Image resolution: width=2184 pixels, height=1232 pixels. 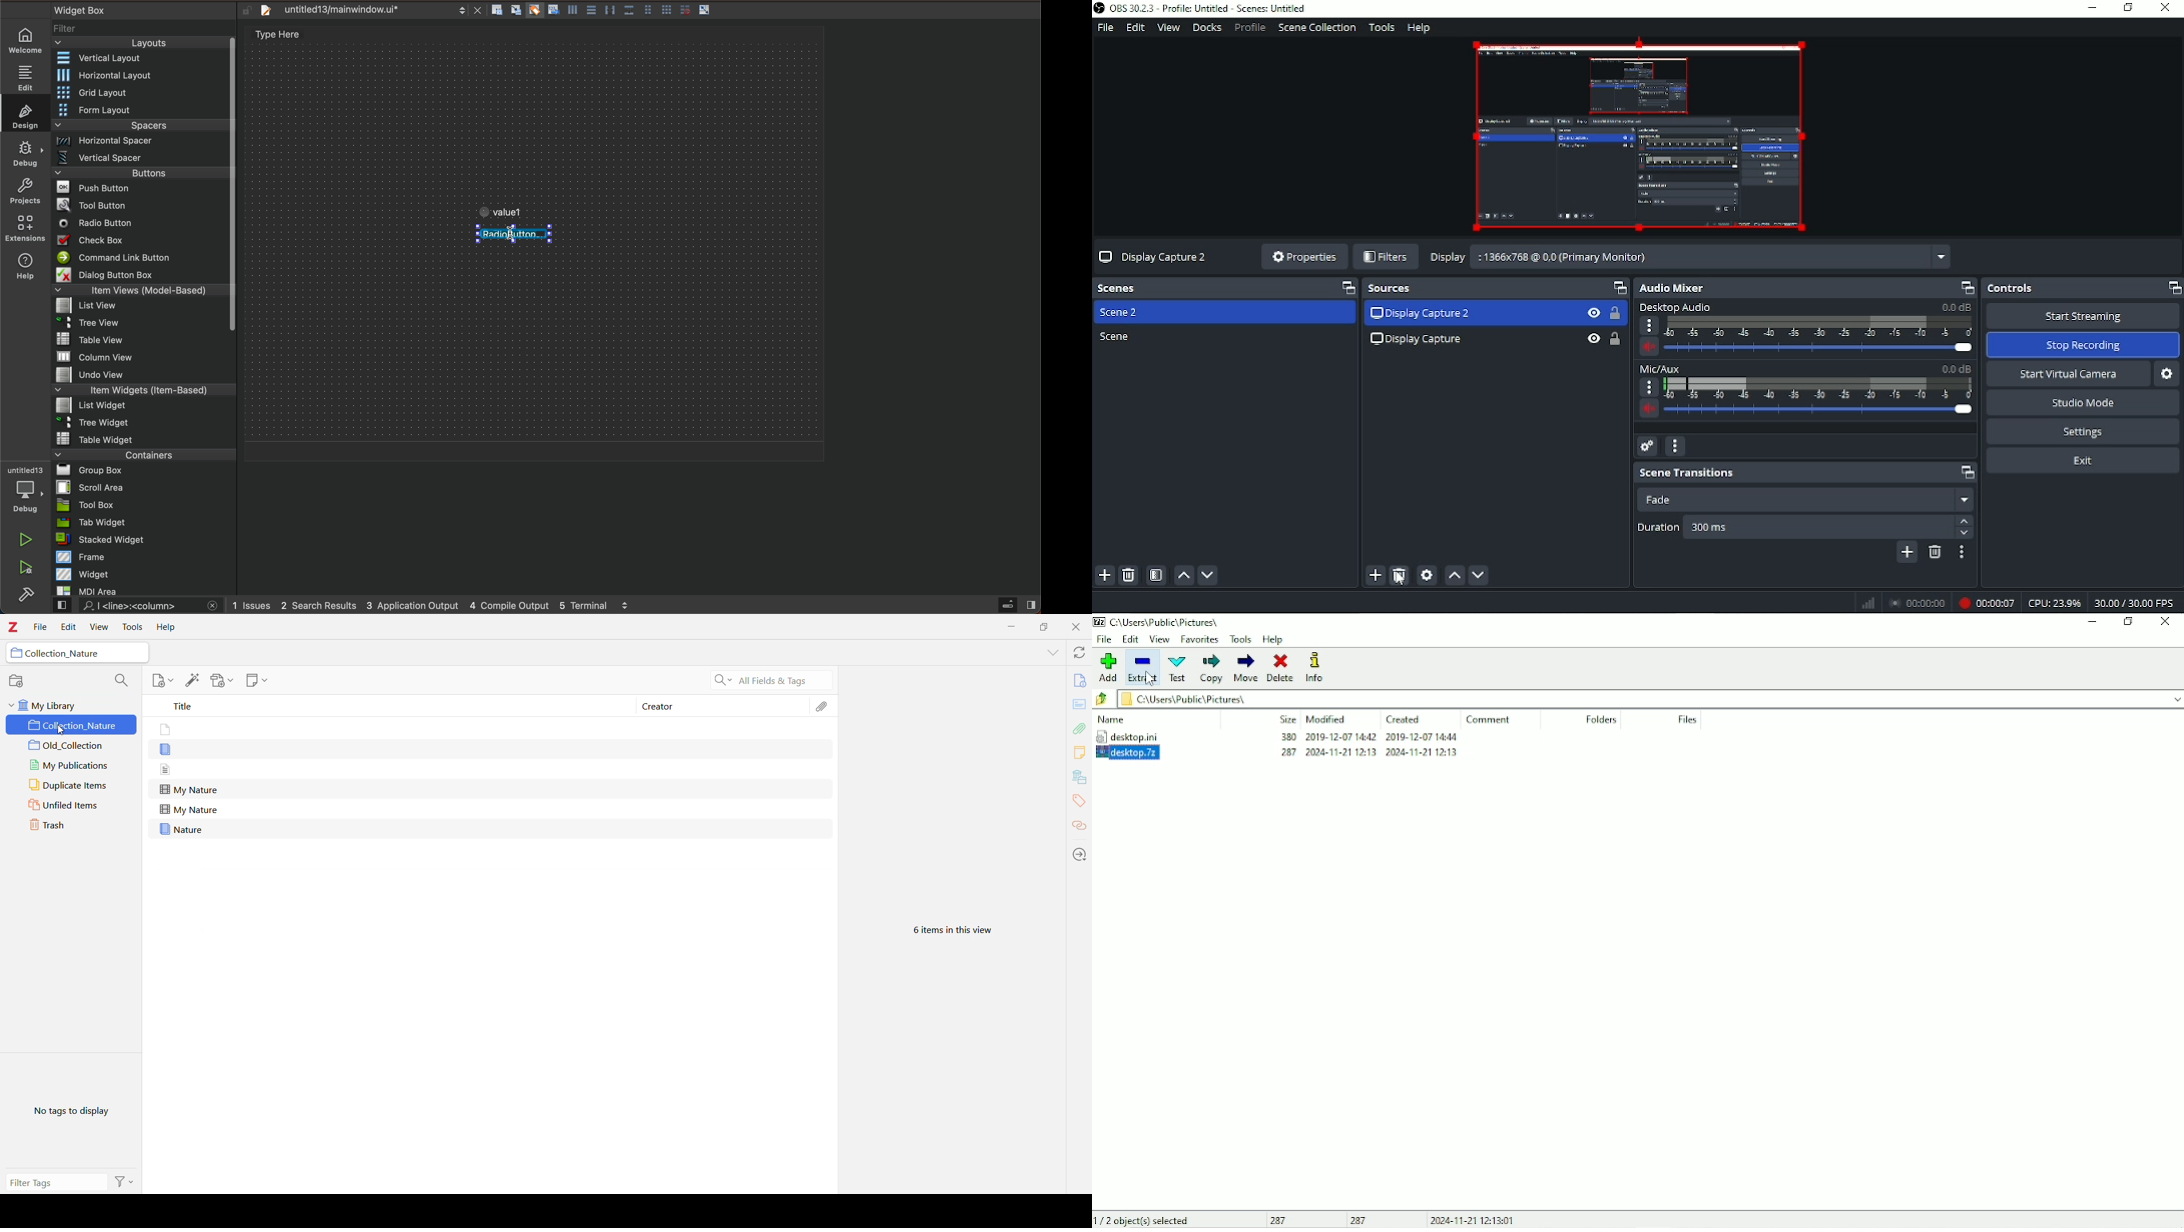 What do you see at coordinates (1475, 1220) in the screenshot?
I see `Date and Time` at bounding box center [1475, 1220].